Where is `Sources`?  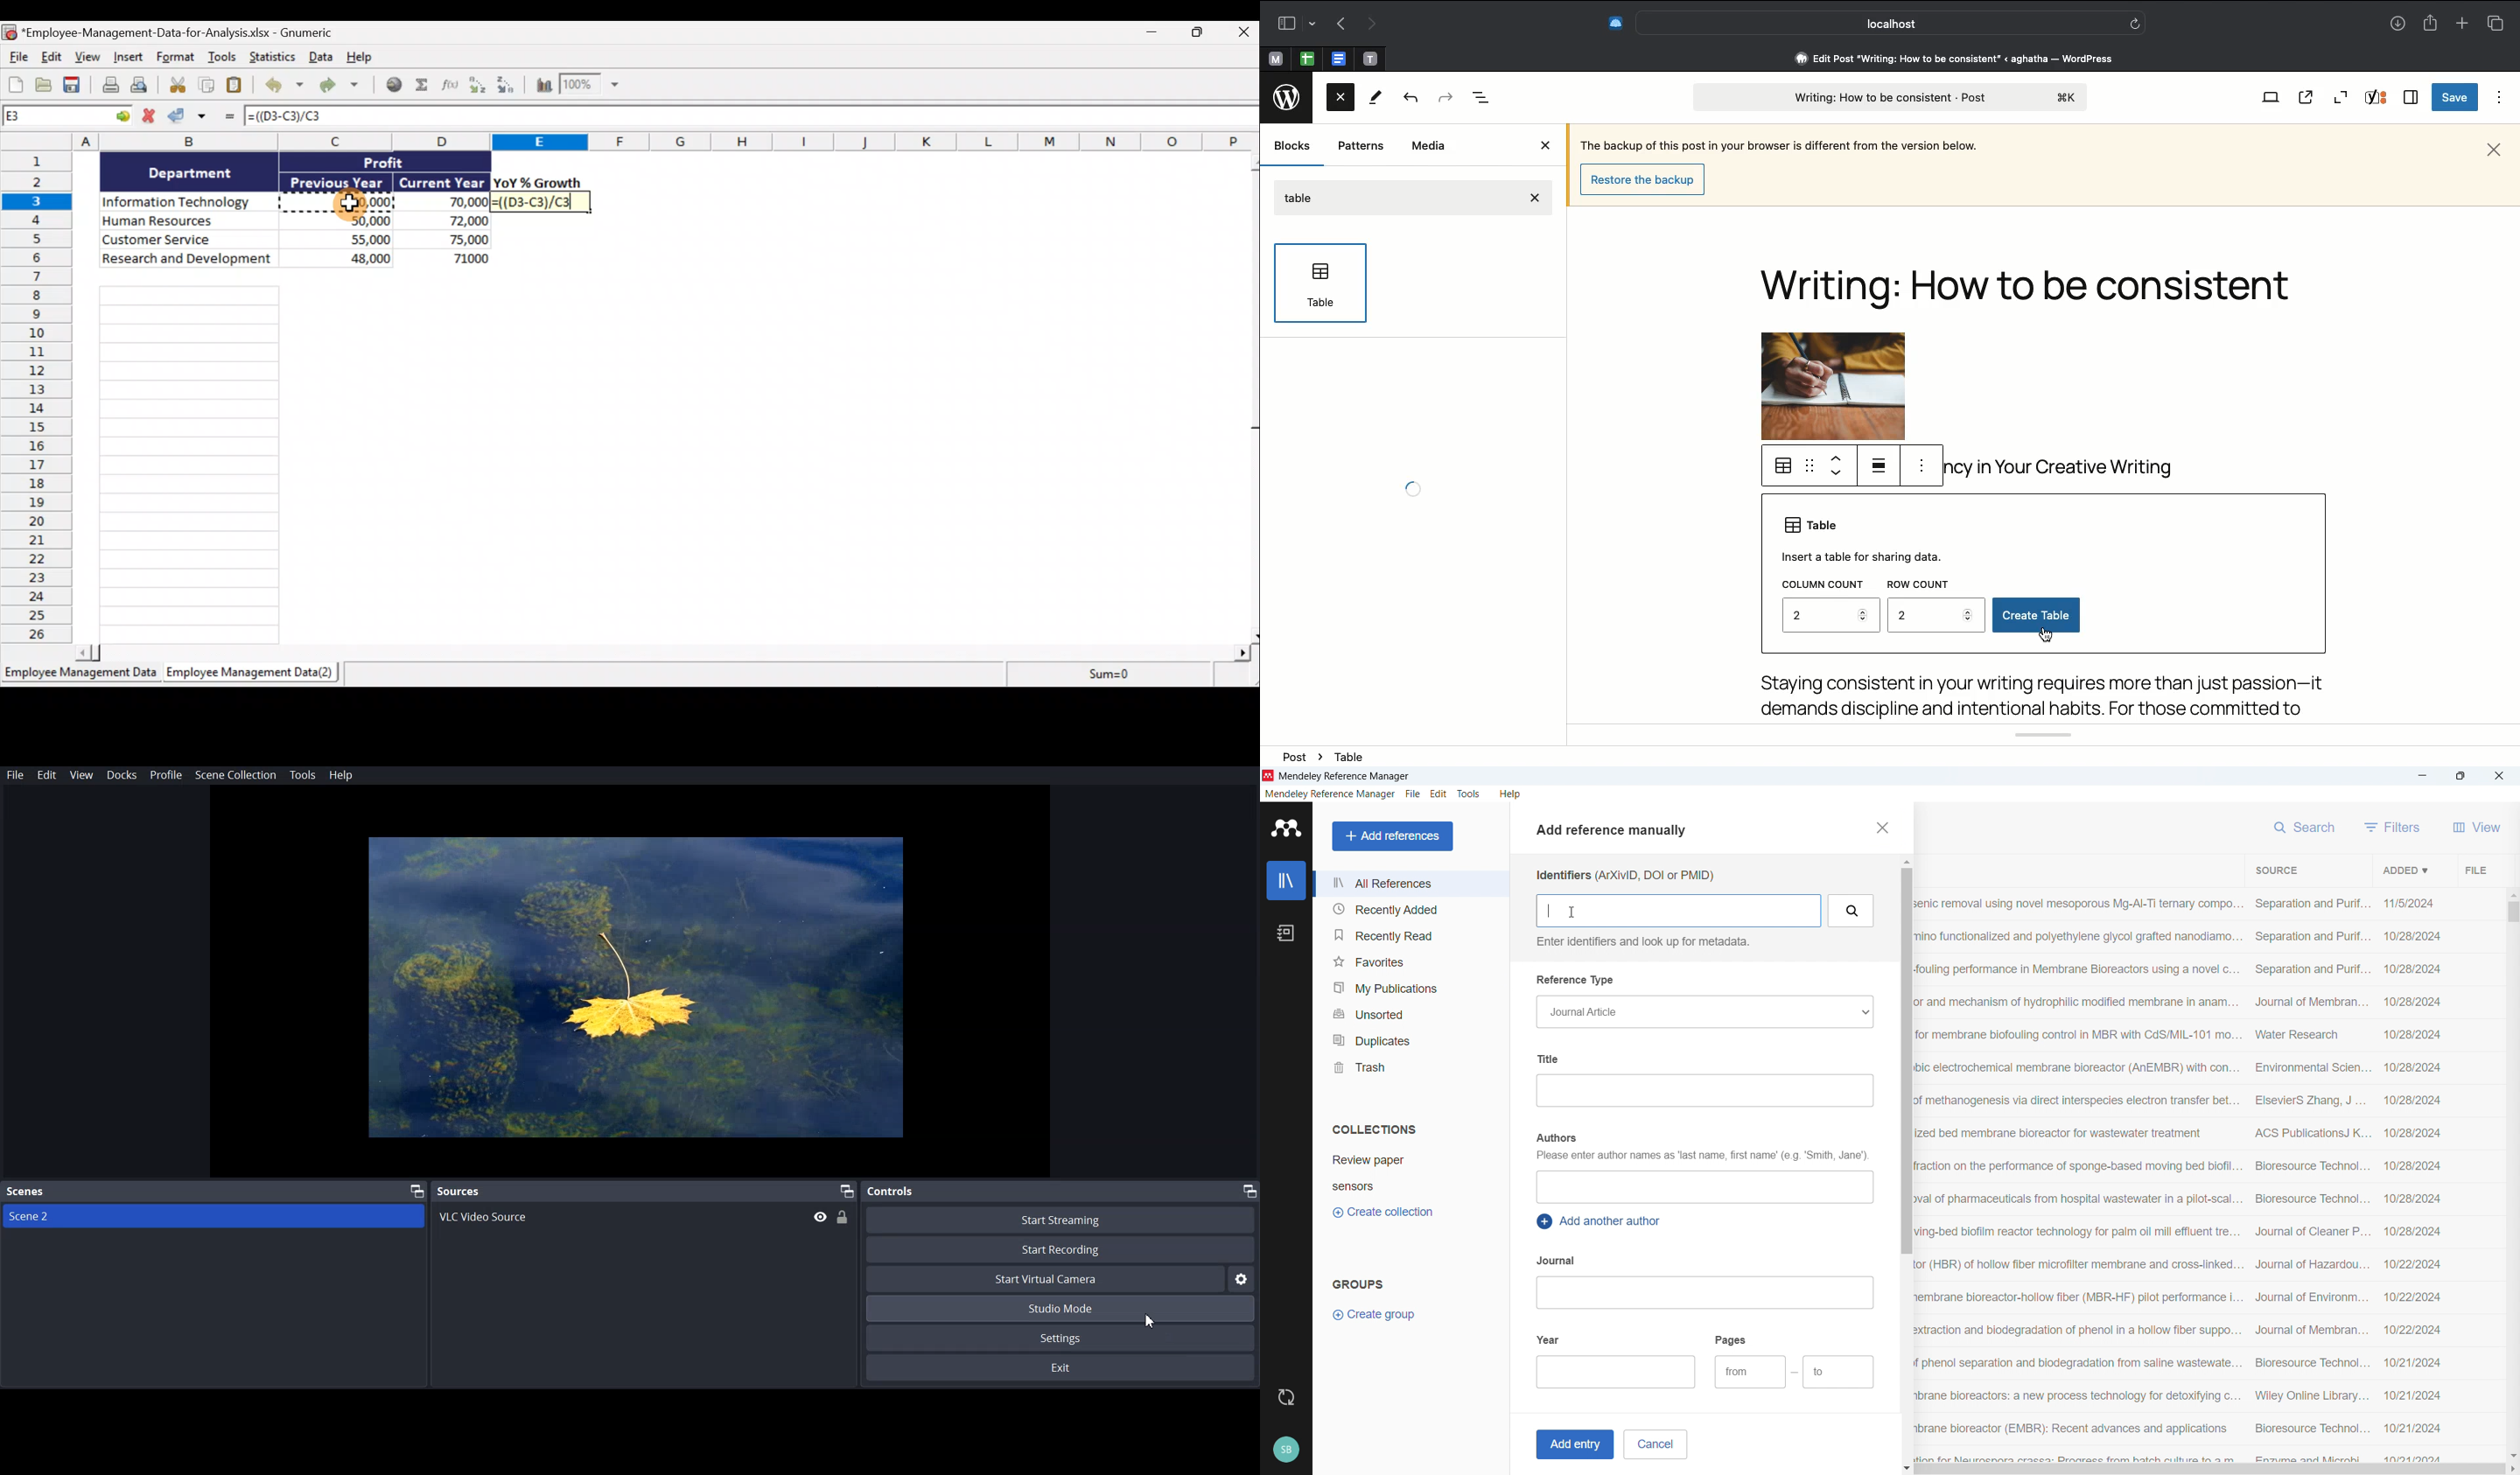
Sources is located at coordinates (458, 1191).